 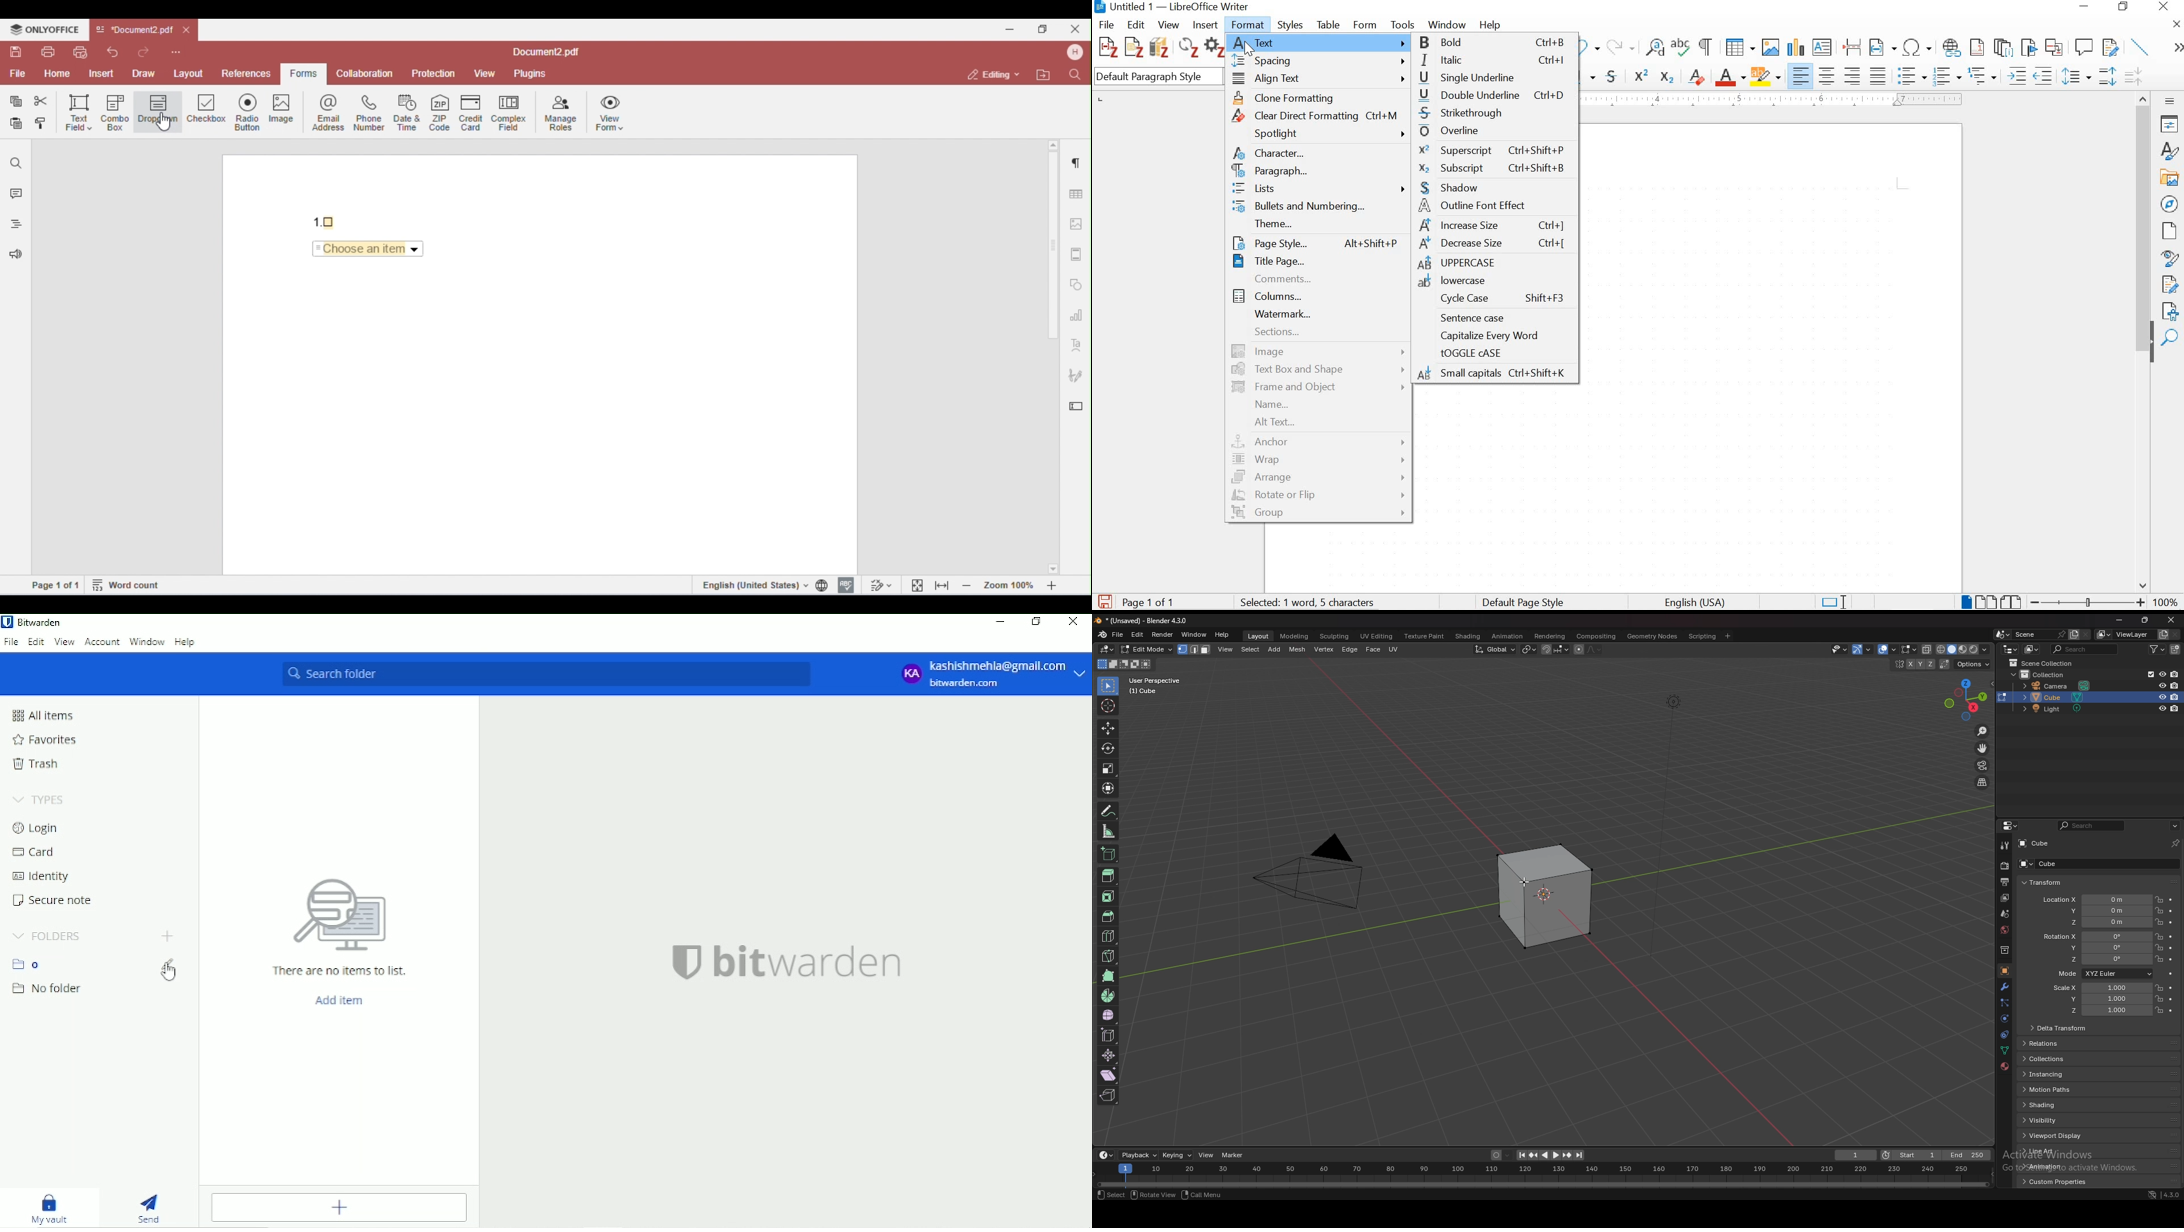 I want to click on Login, so click(x=40, y=828).